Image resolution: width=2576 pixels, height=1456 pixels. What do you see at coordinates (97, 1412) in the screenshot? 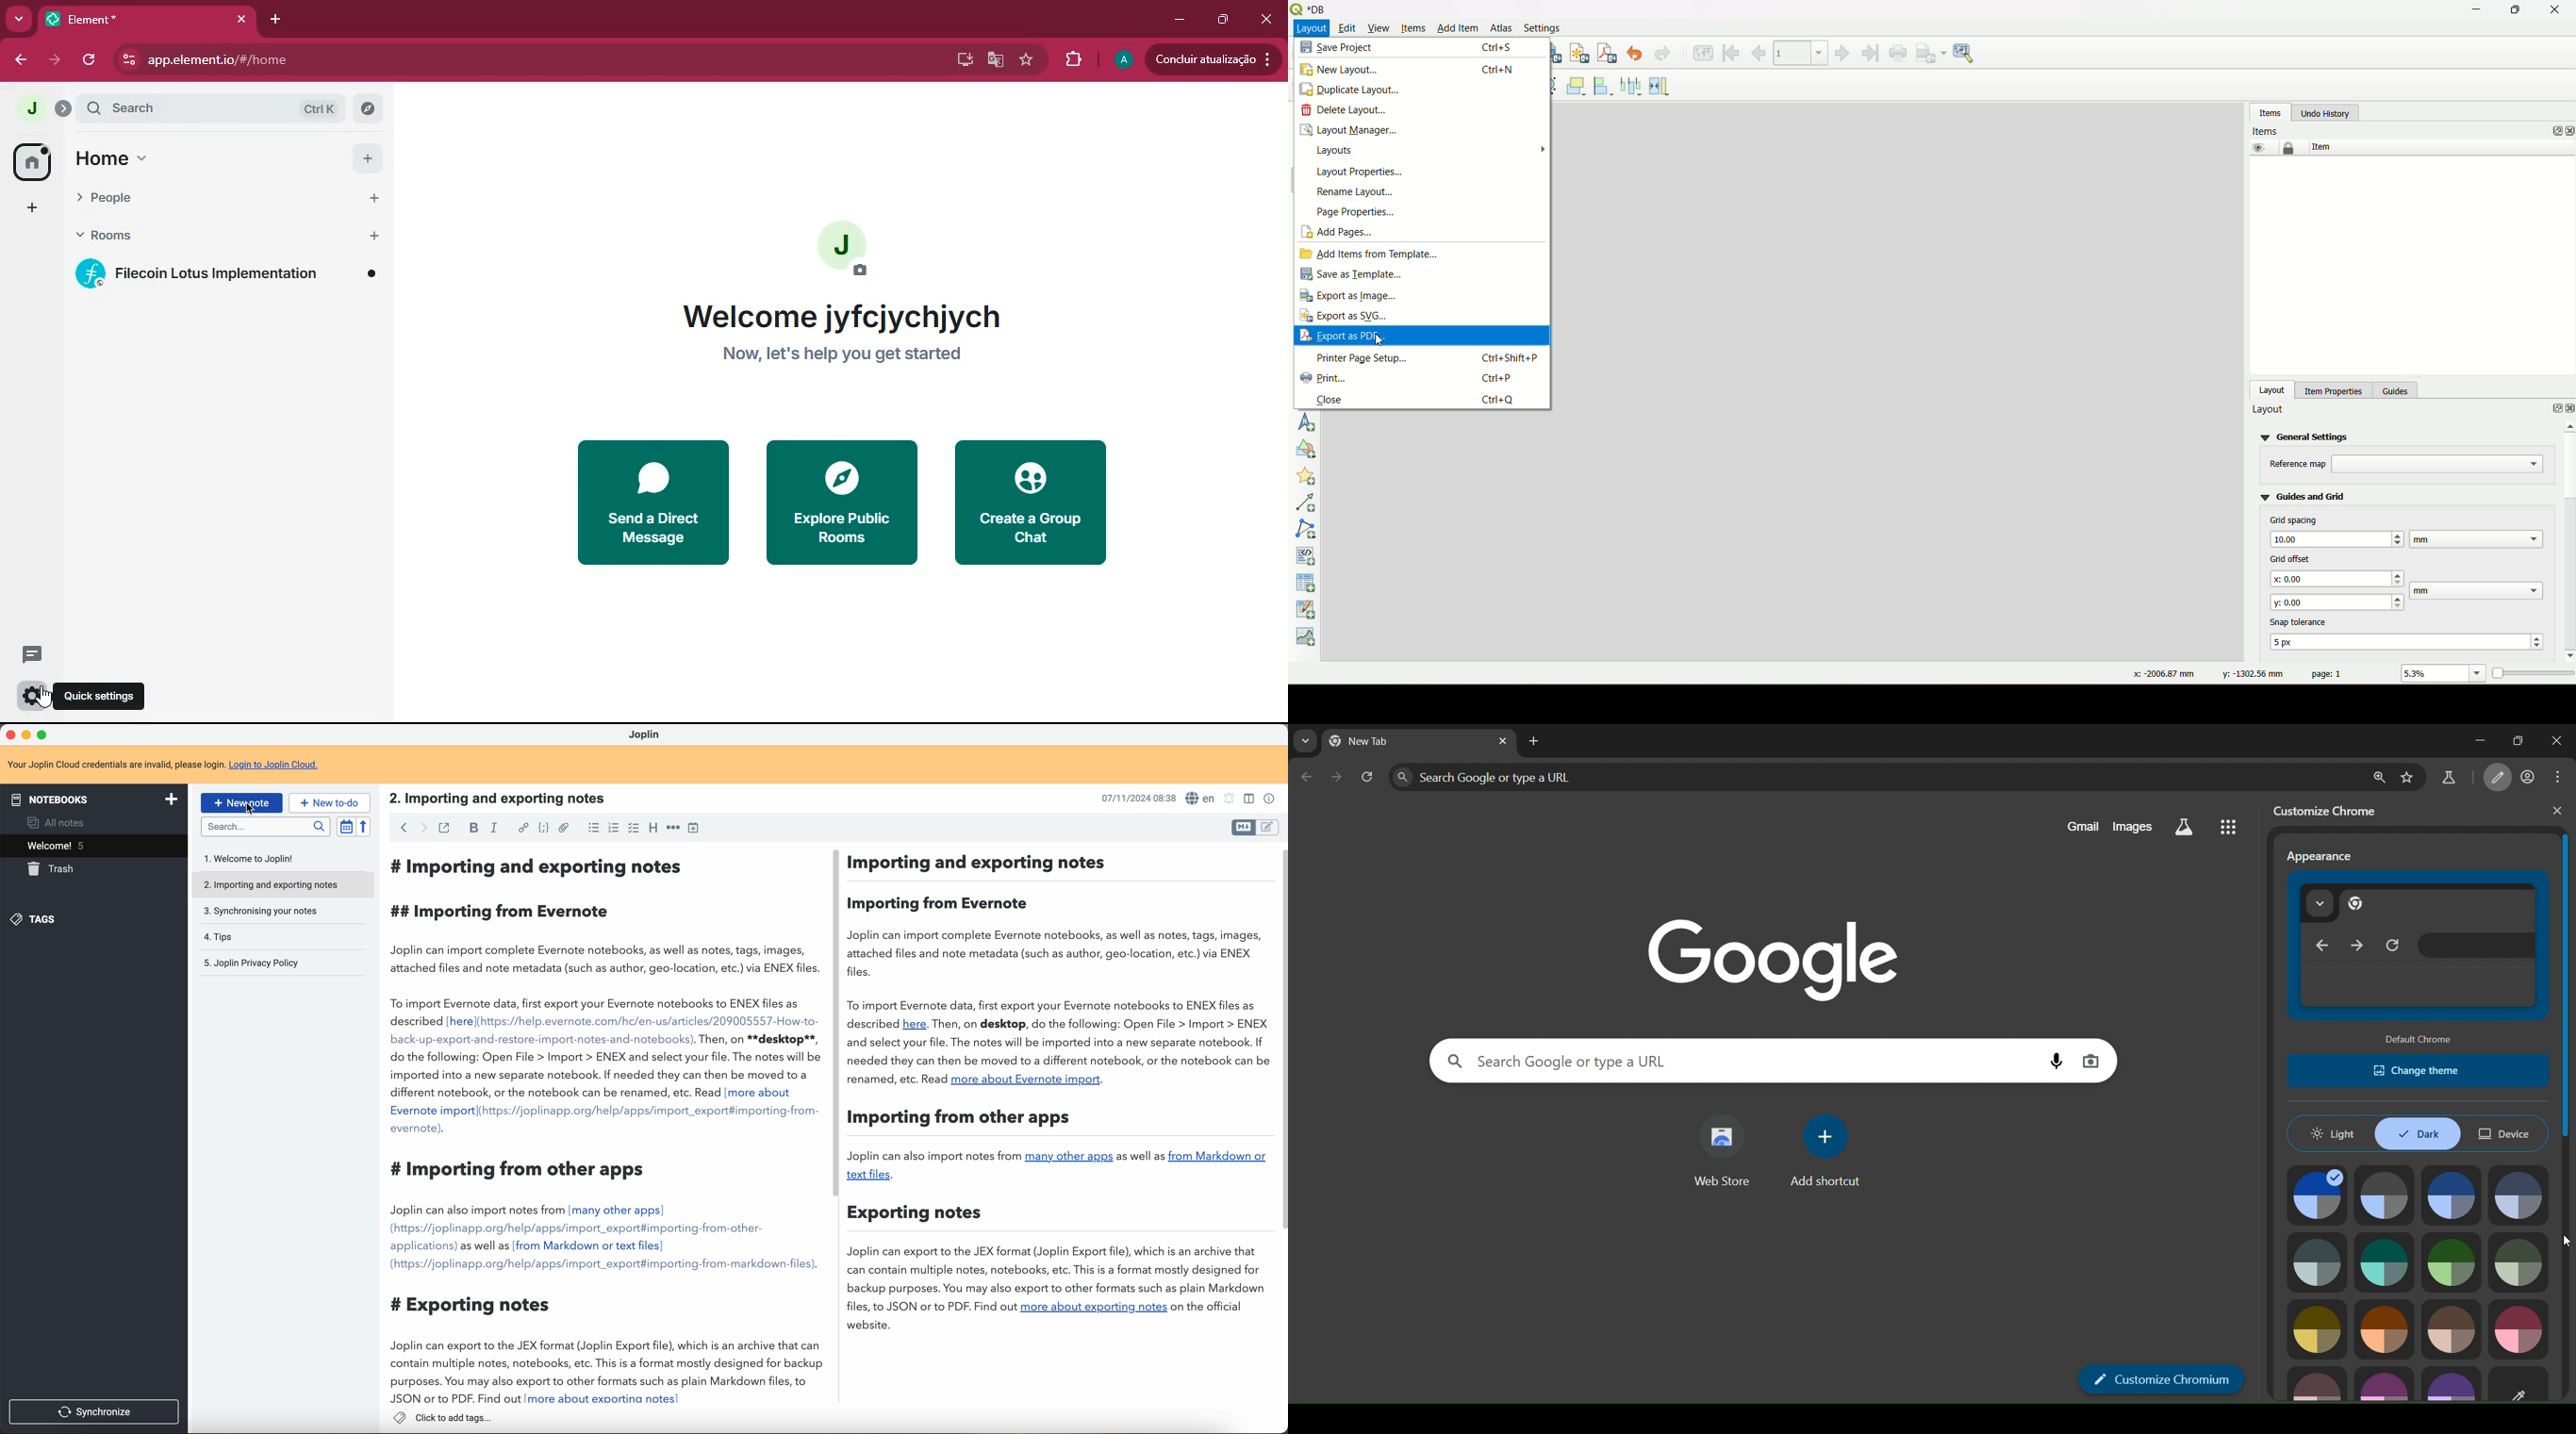
I see `synchronise` at bounding box center [97, 1412].